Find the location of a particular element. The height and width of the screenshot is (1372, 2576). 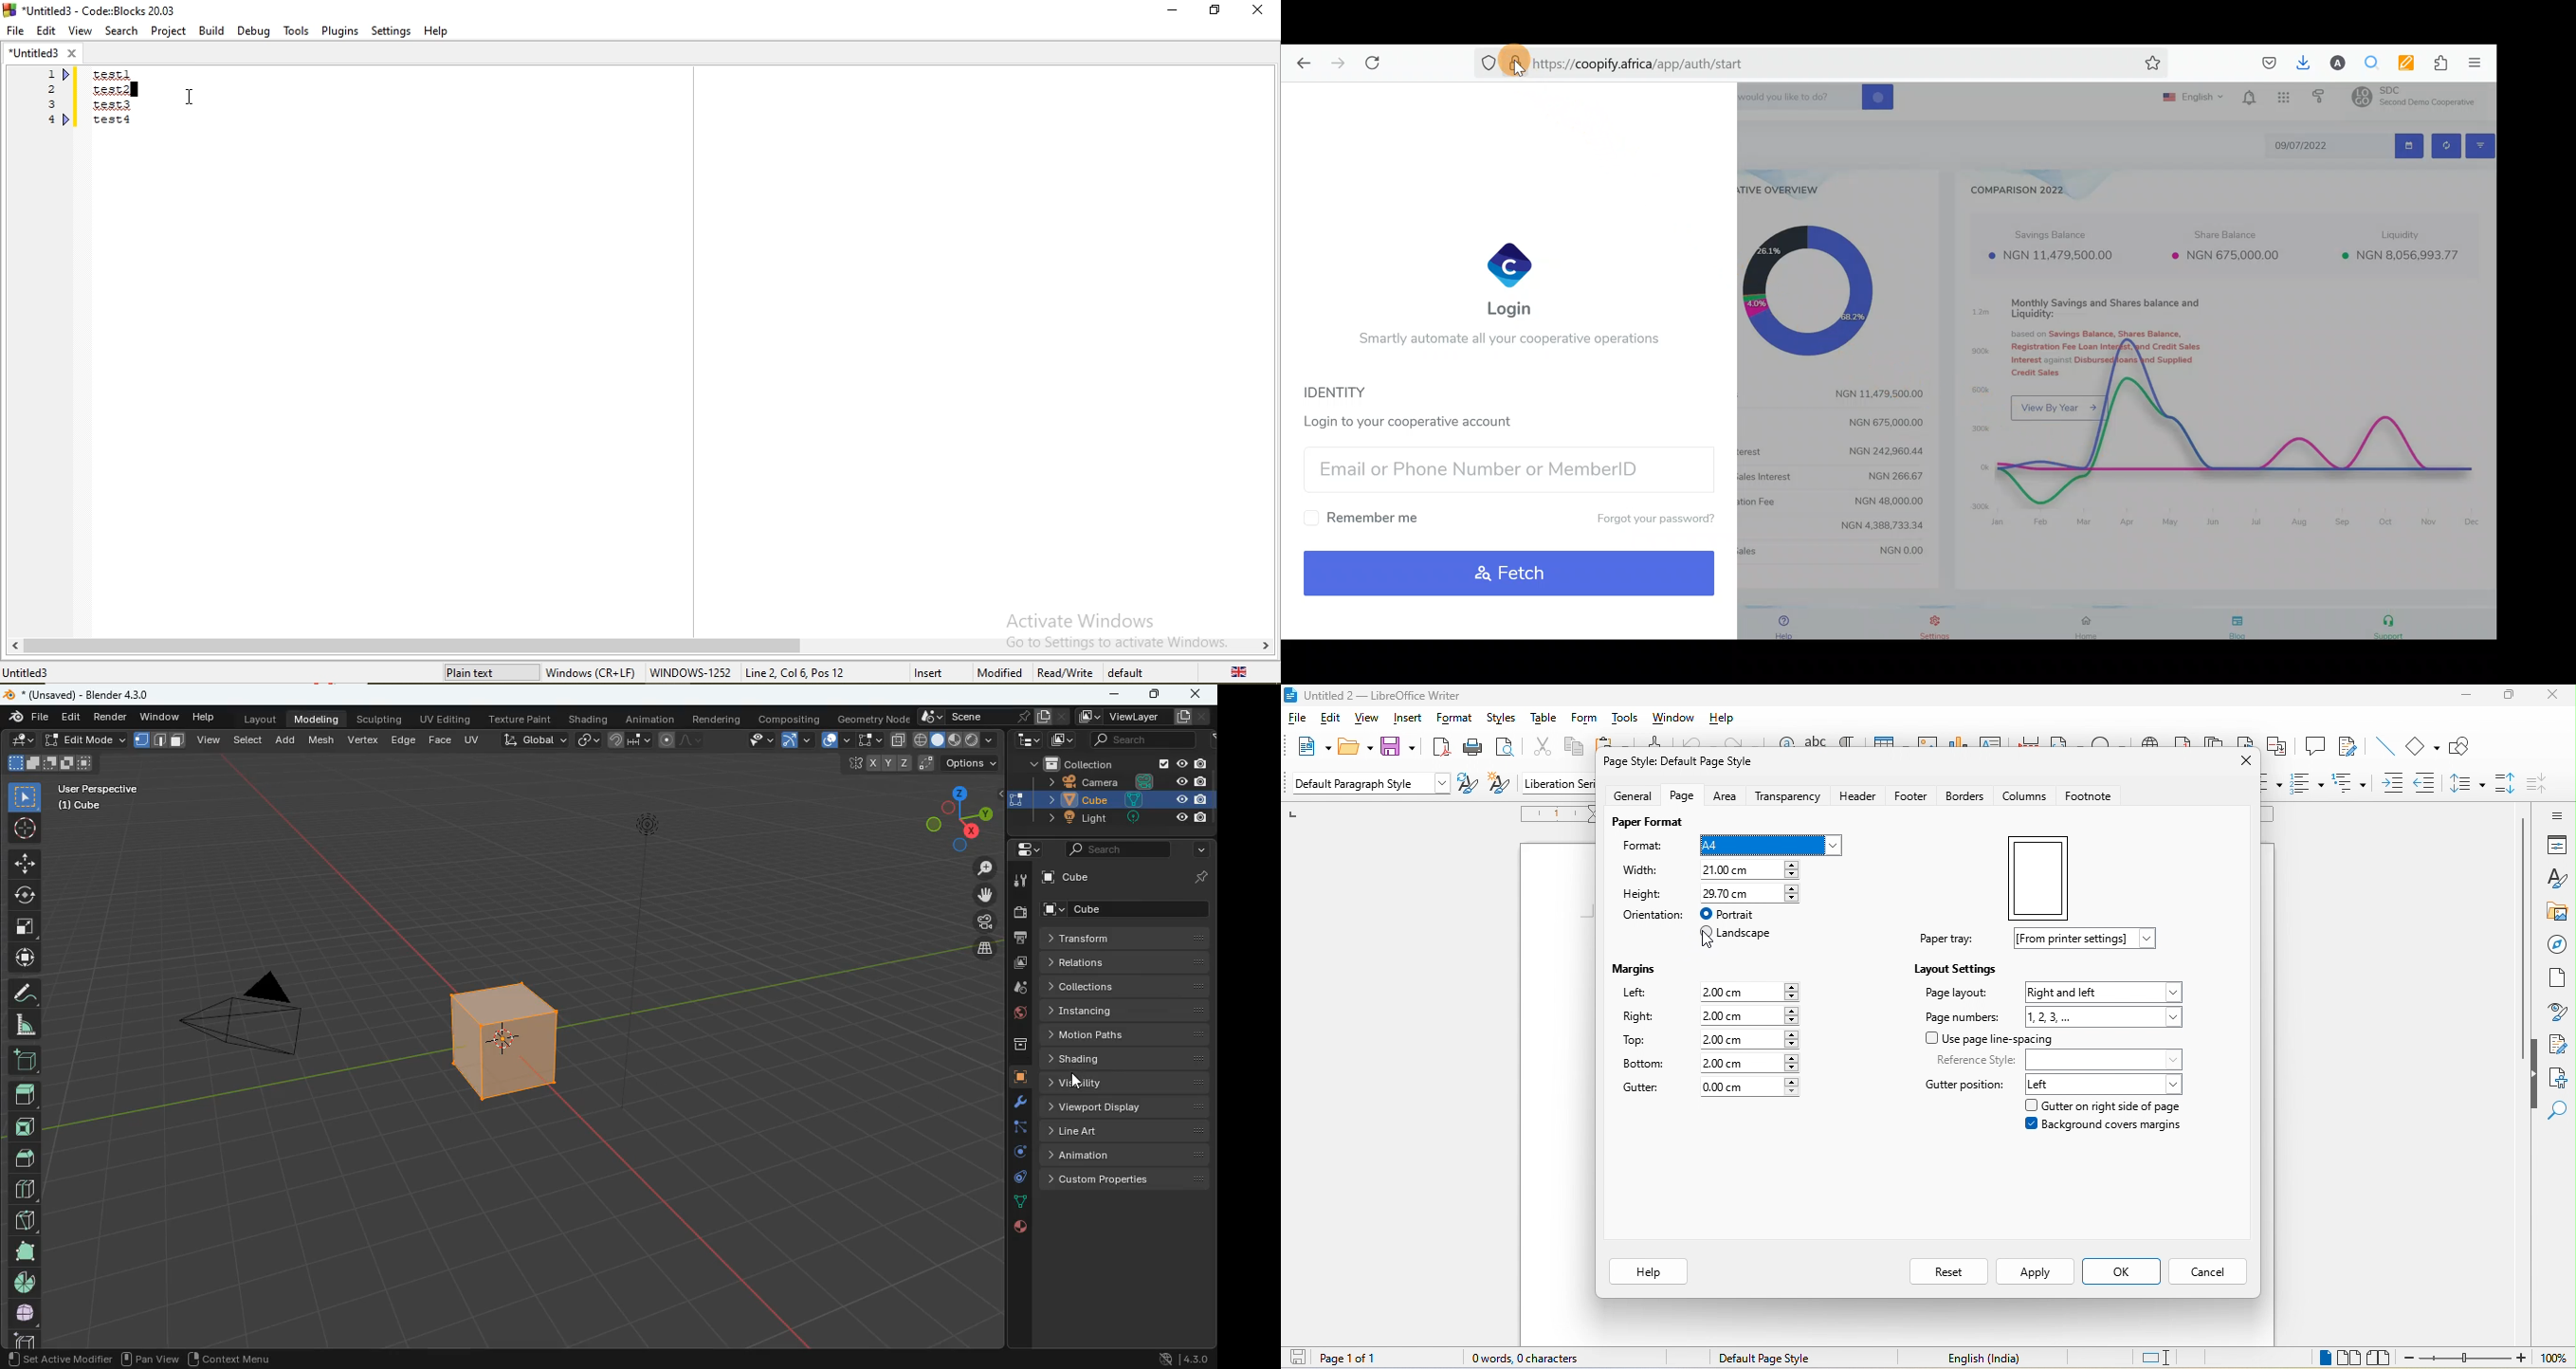

open is located at coordinates (1353, 748).